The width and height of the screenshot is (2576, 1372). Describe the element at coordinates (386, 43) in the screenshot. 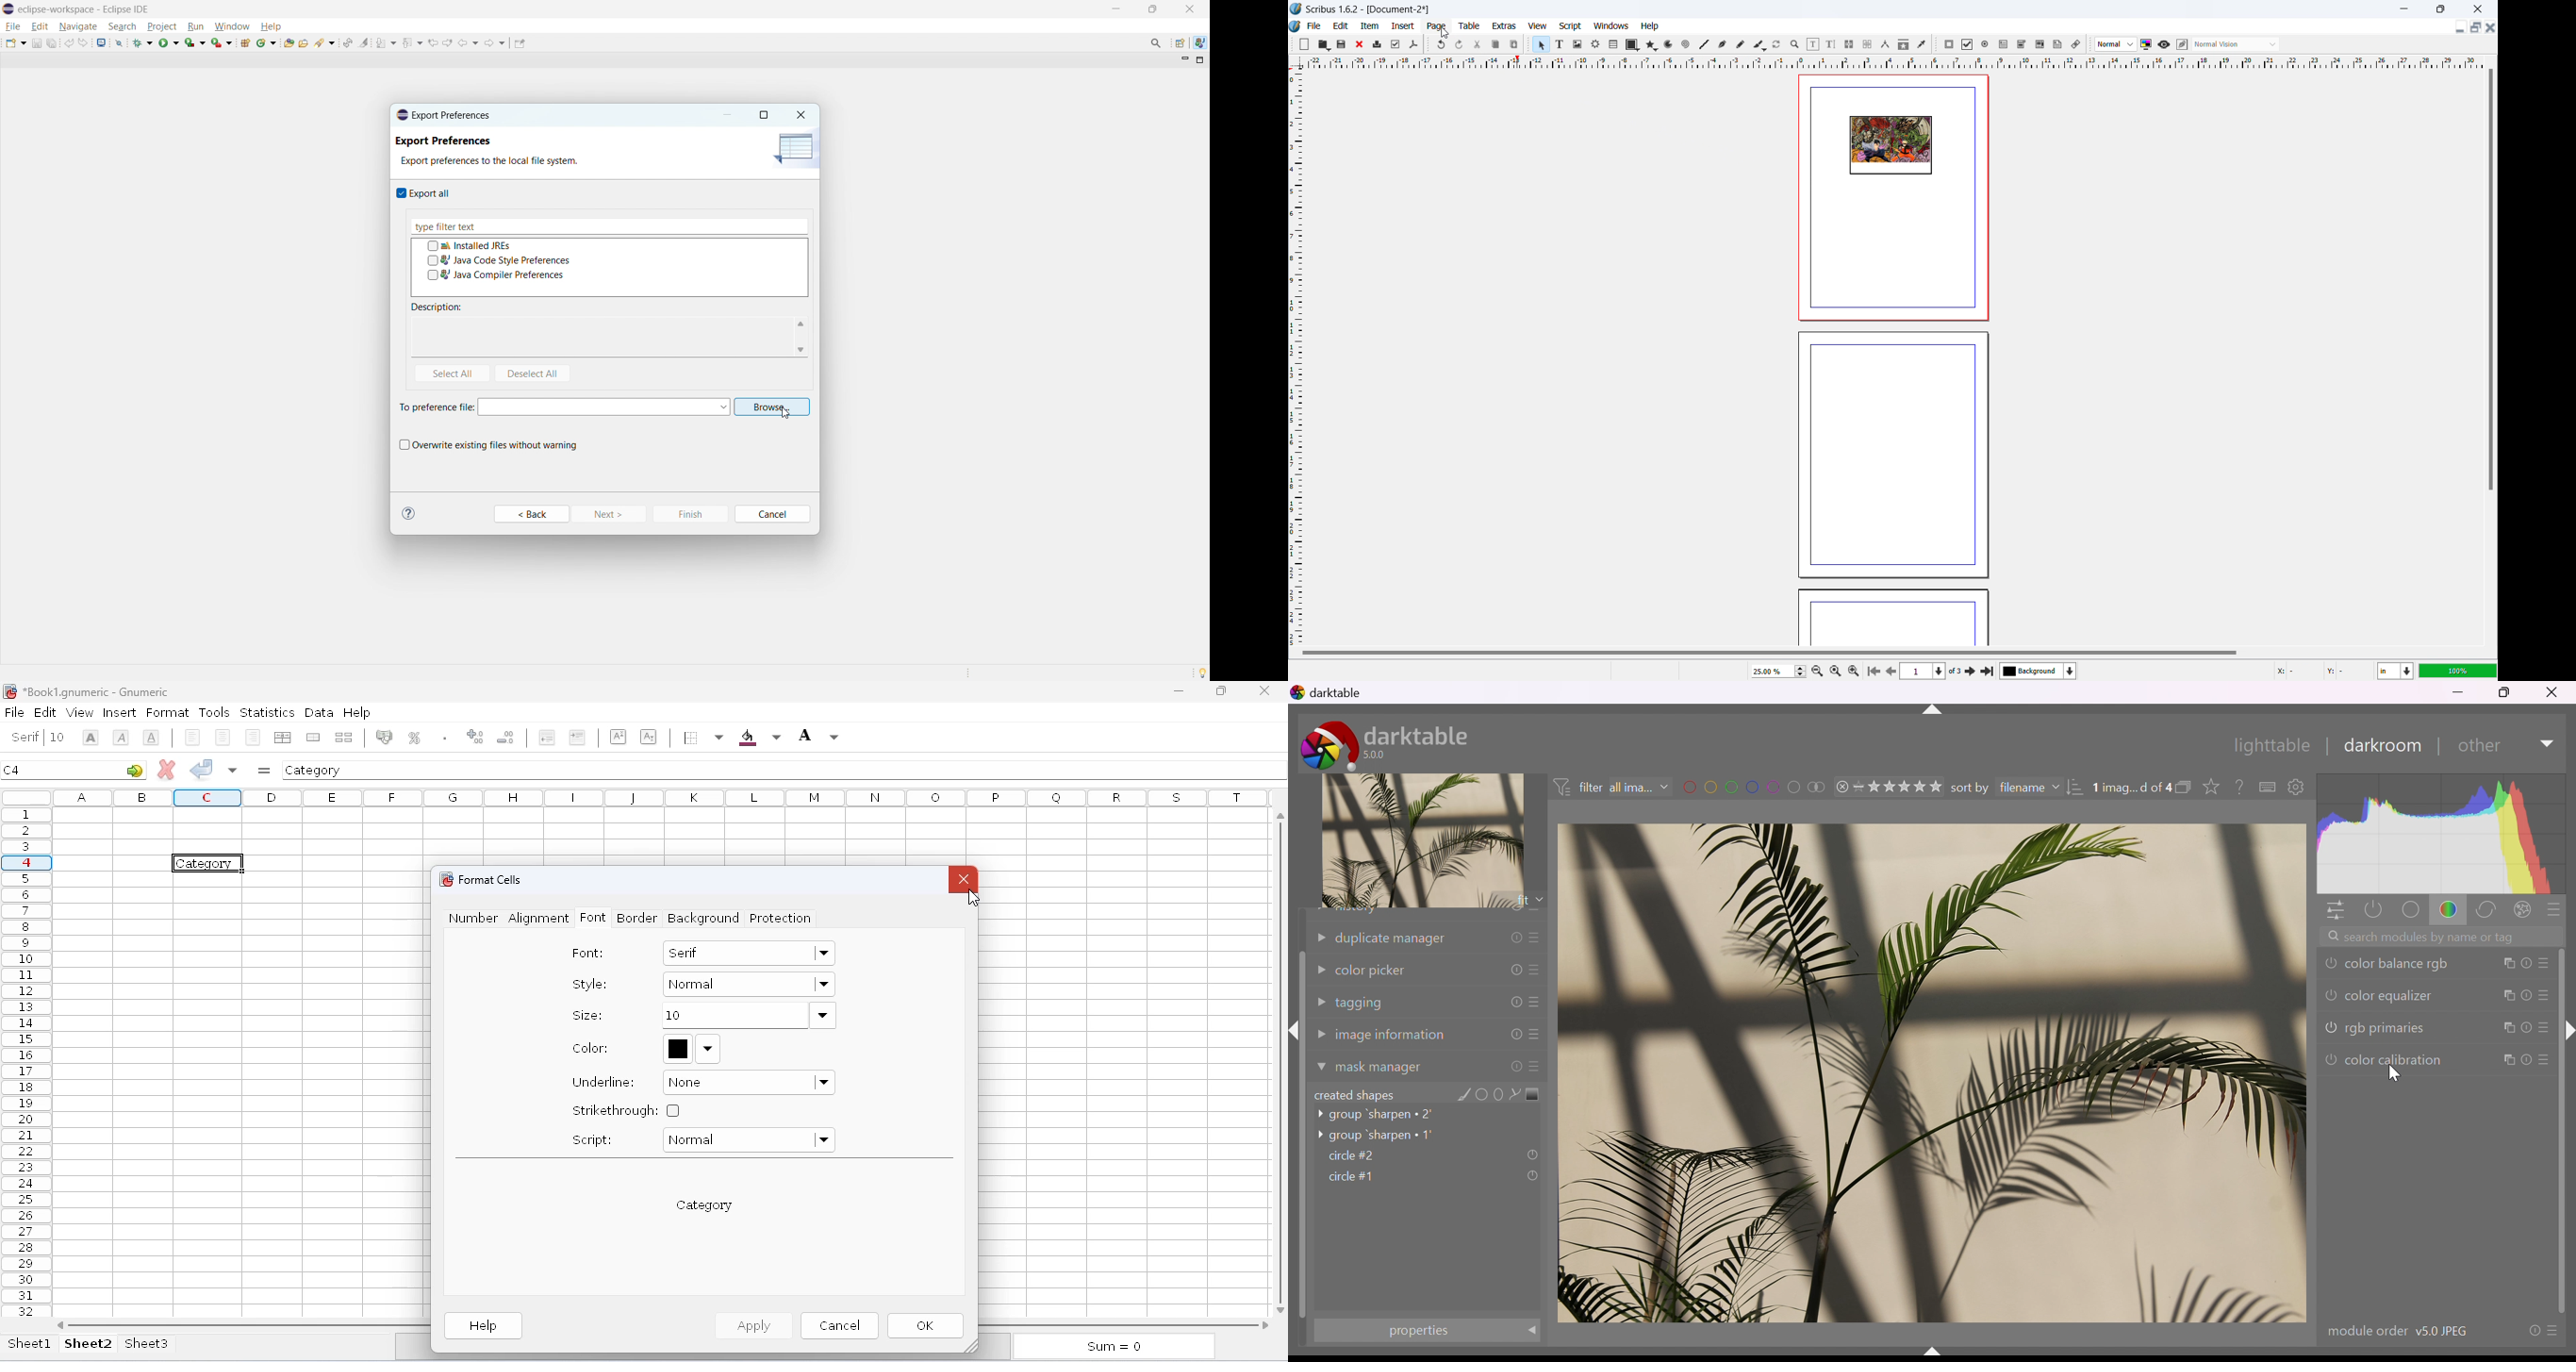

I see `next annotation` at that location.